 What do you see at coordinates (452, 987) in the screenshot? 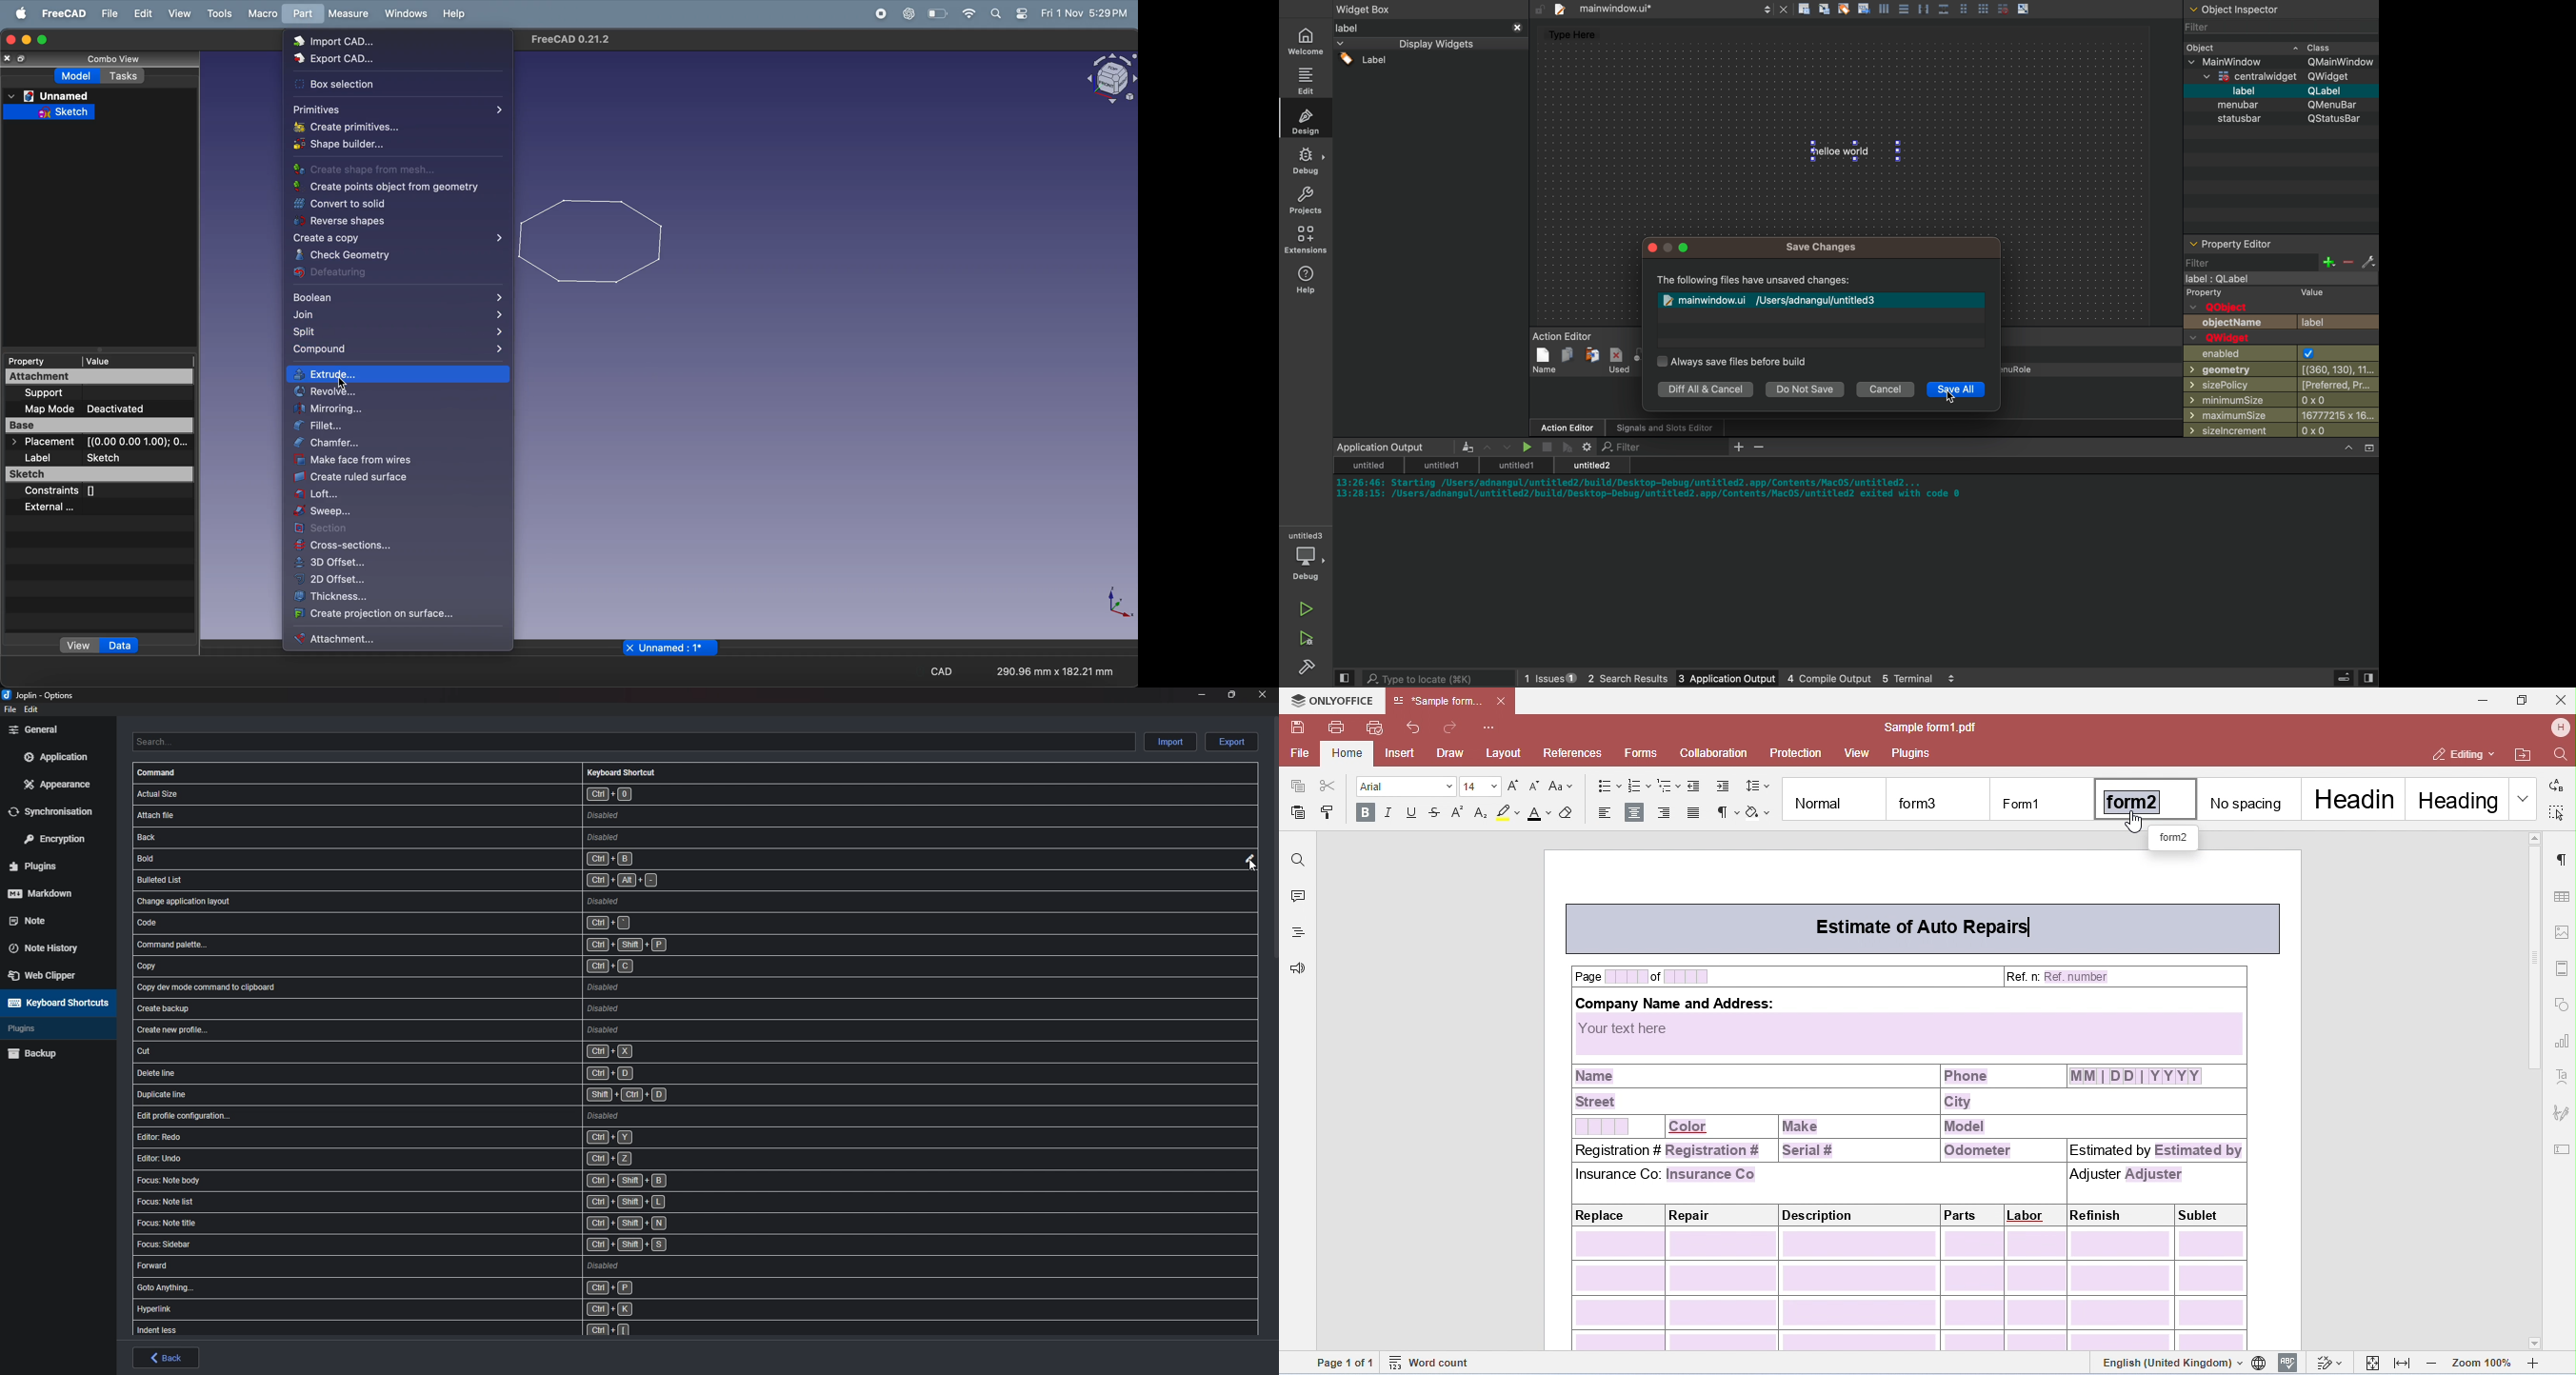
I see `shortcut` at bounding box center [452, 987].